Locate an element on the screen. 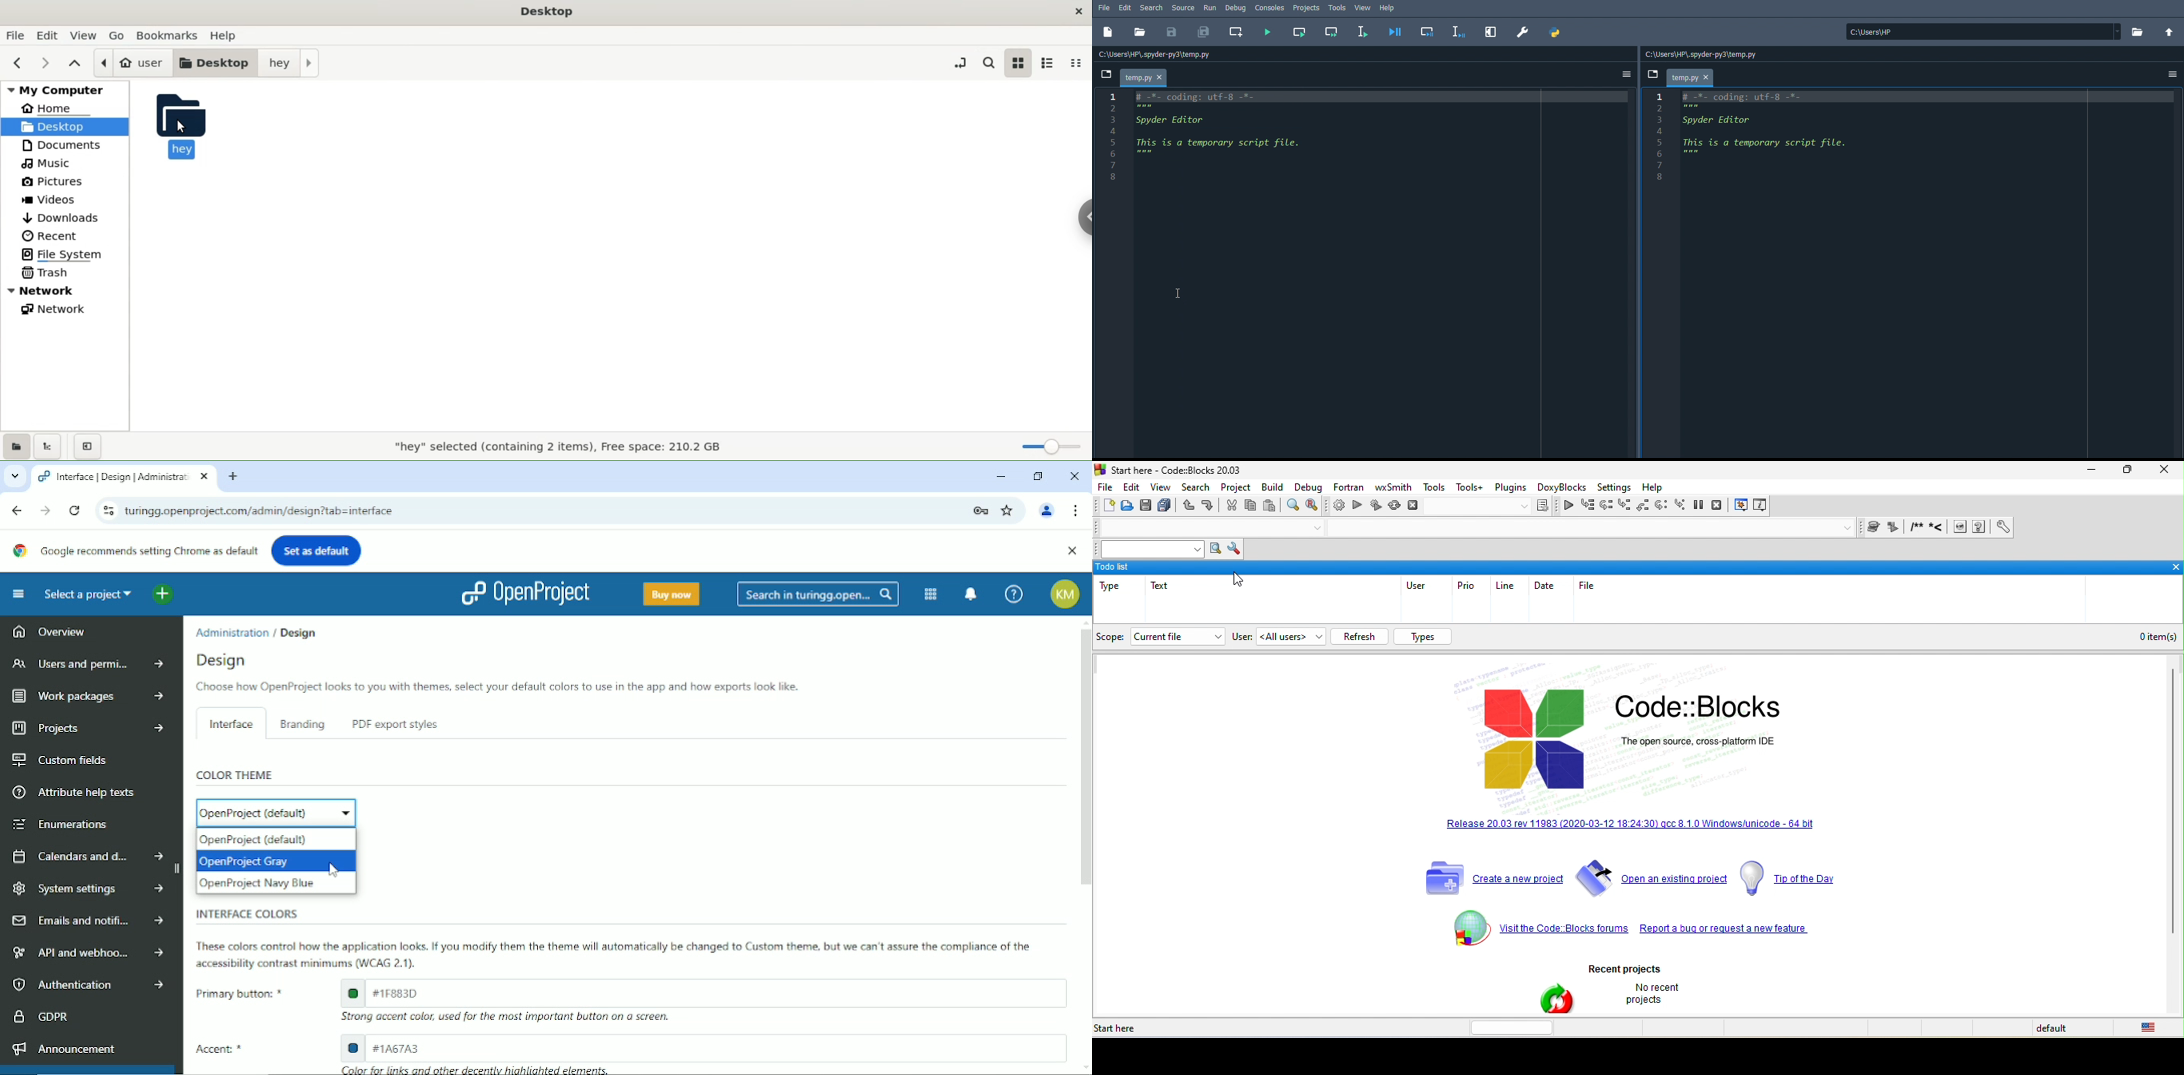 This screenshot has width=2184, height=1092. minimize is located at coordinates (2096, 470).